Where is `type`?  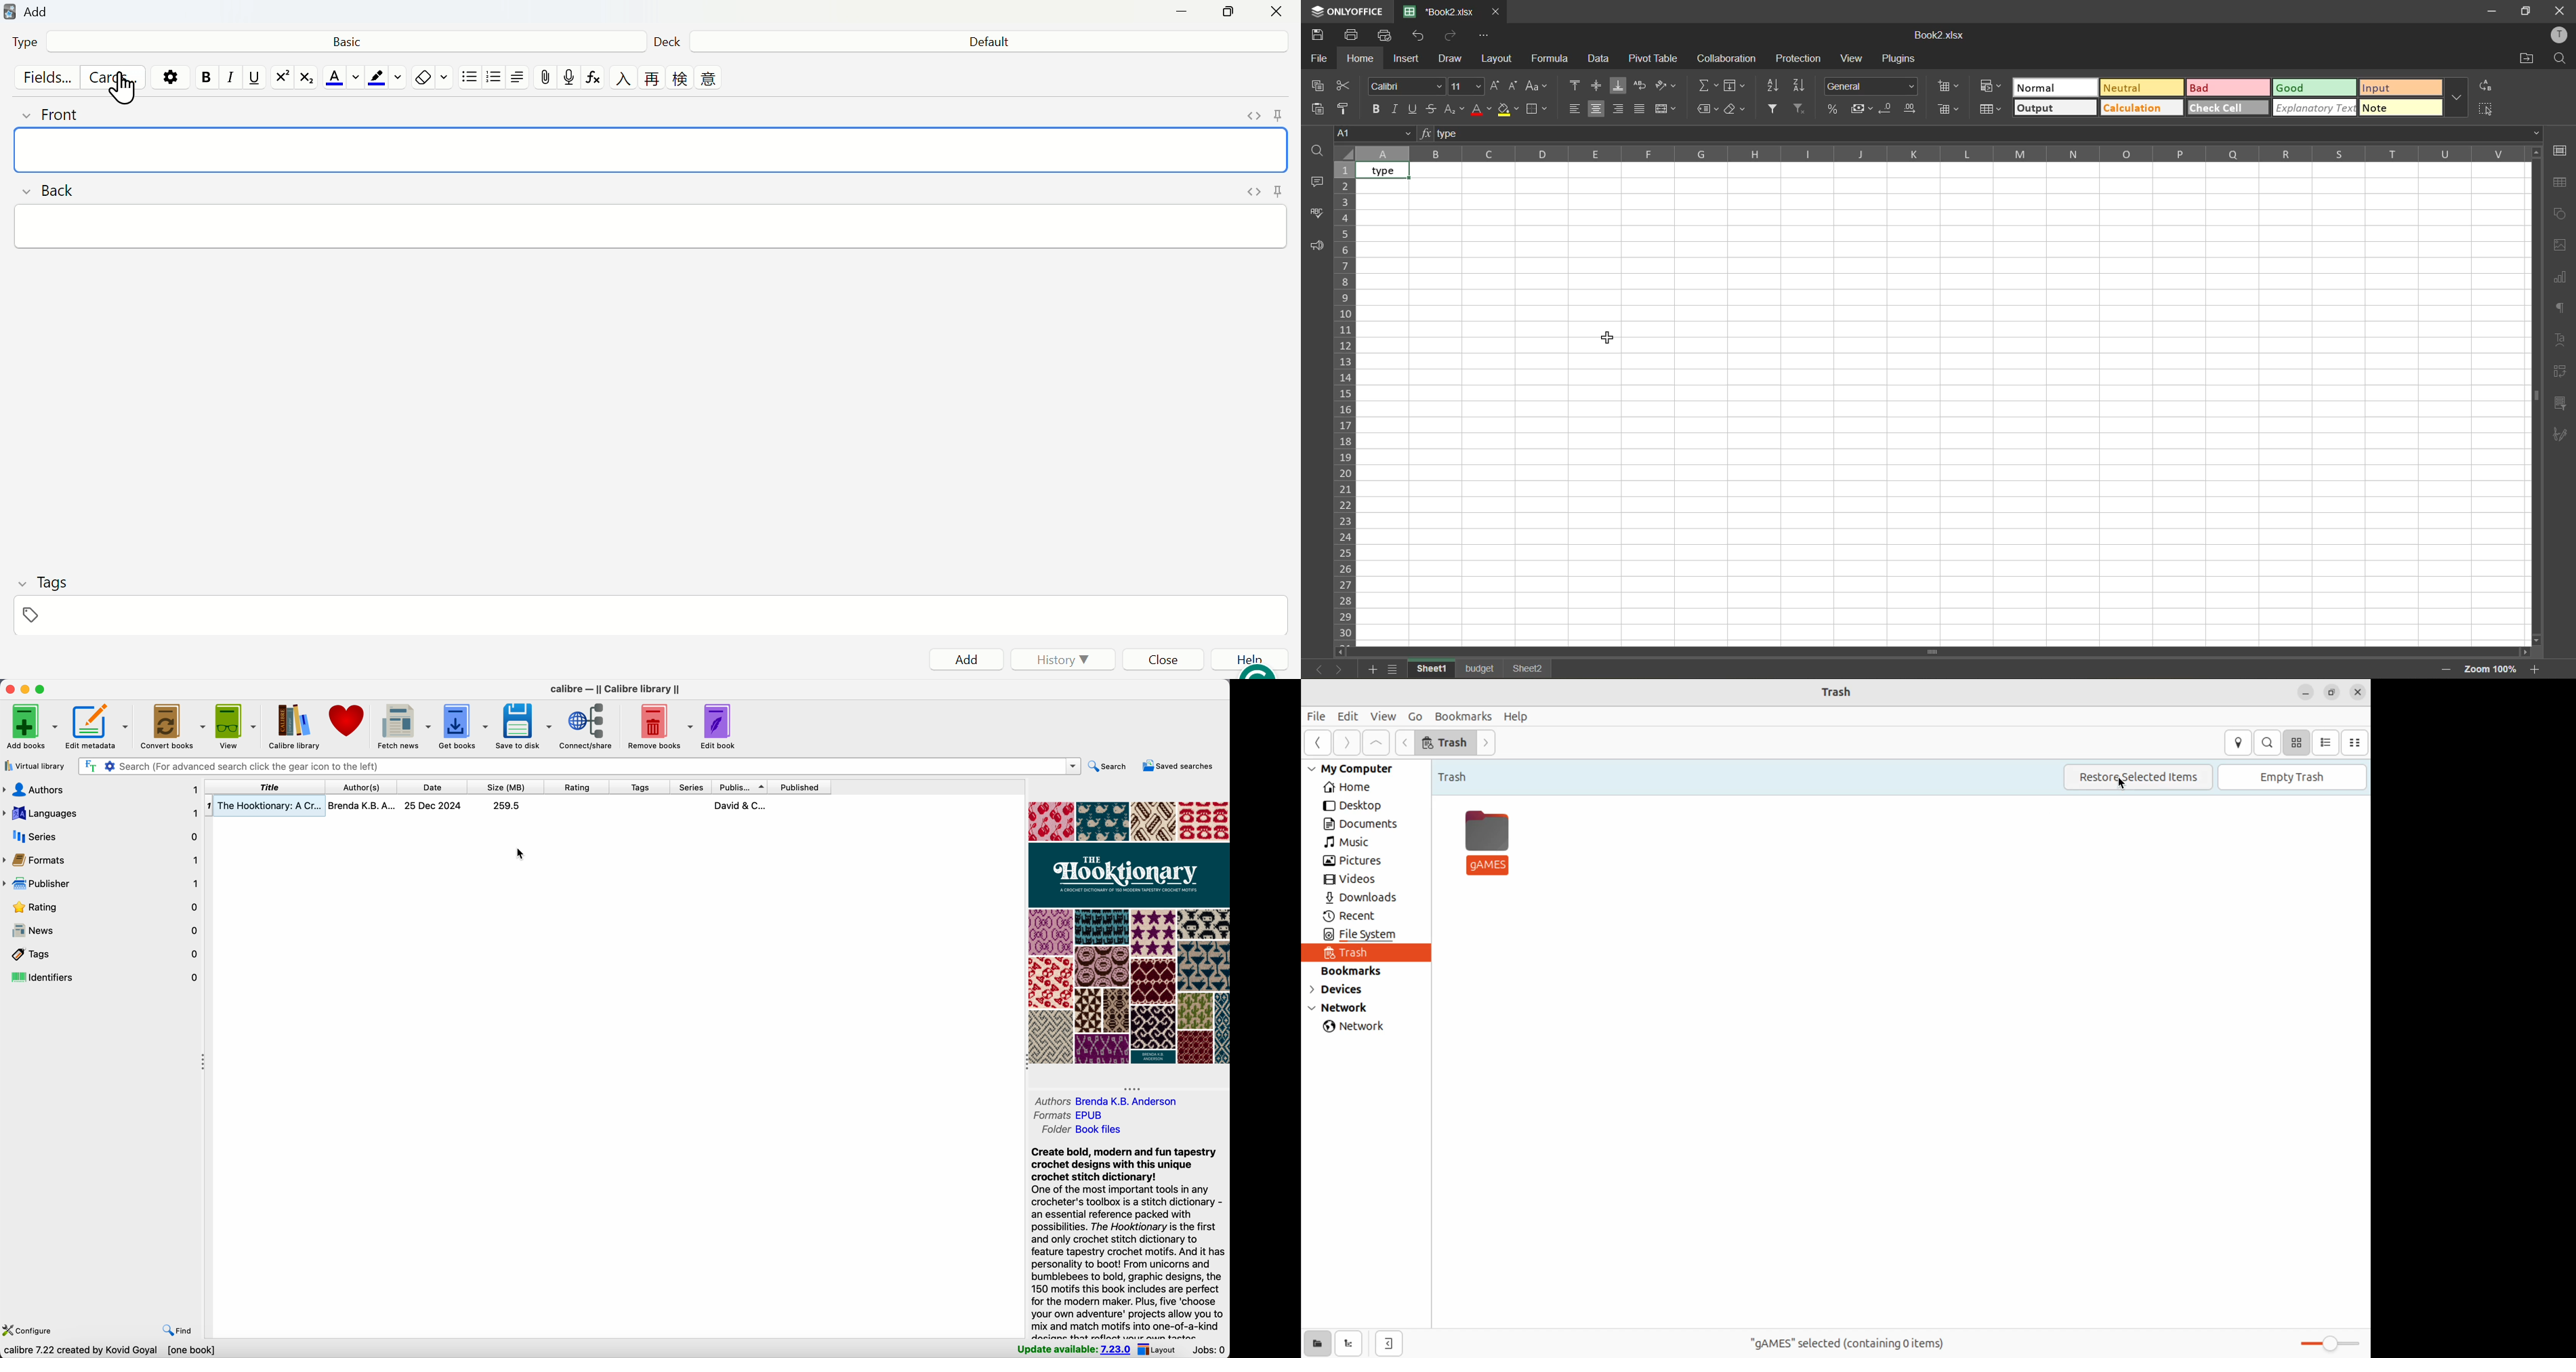 type is located at coordinates (24, 42).